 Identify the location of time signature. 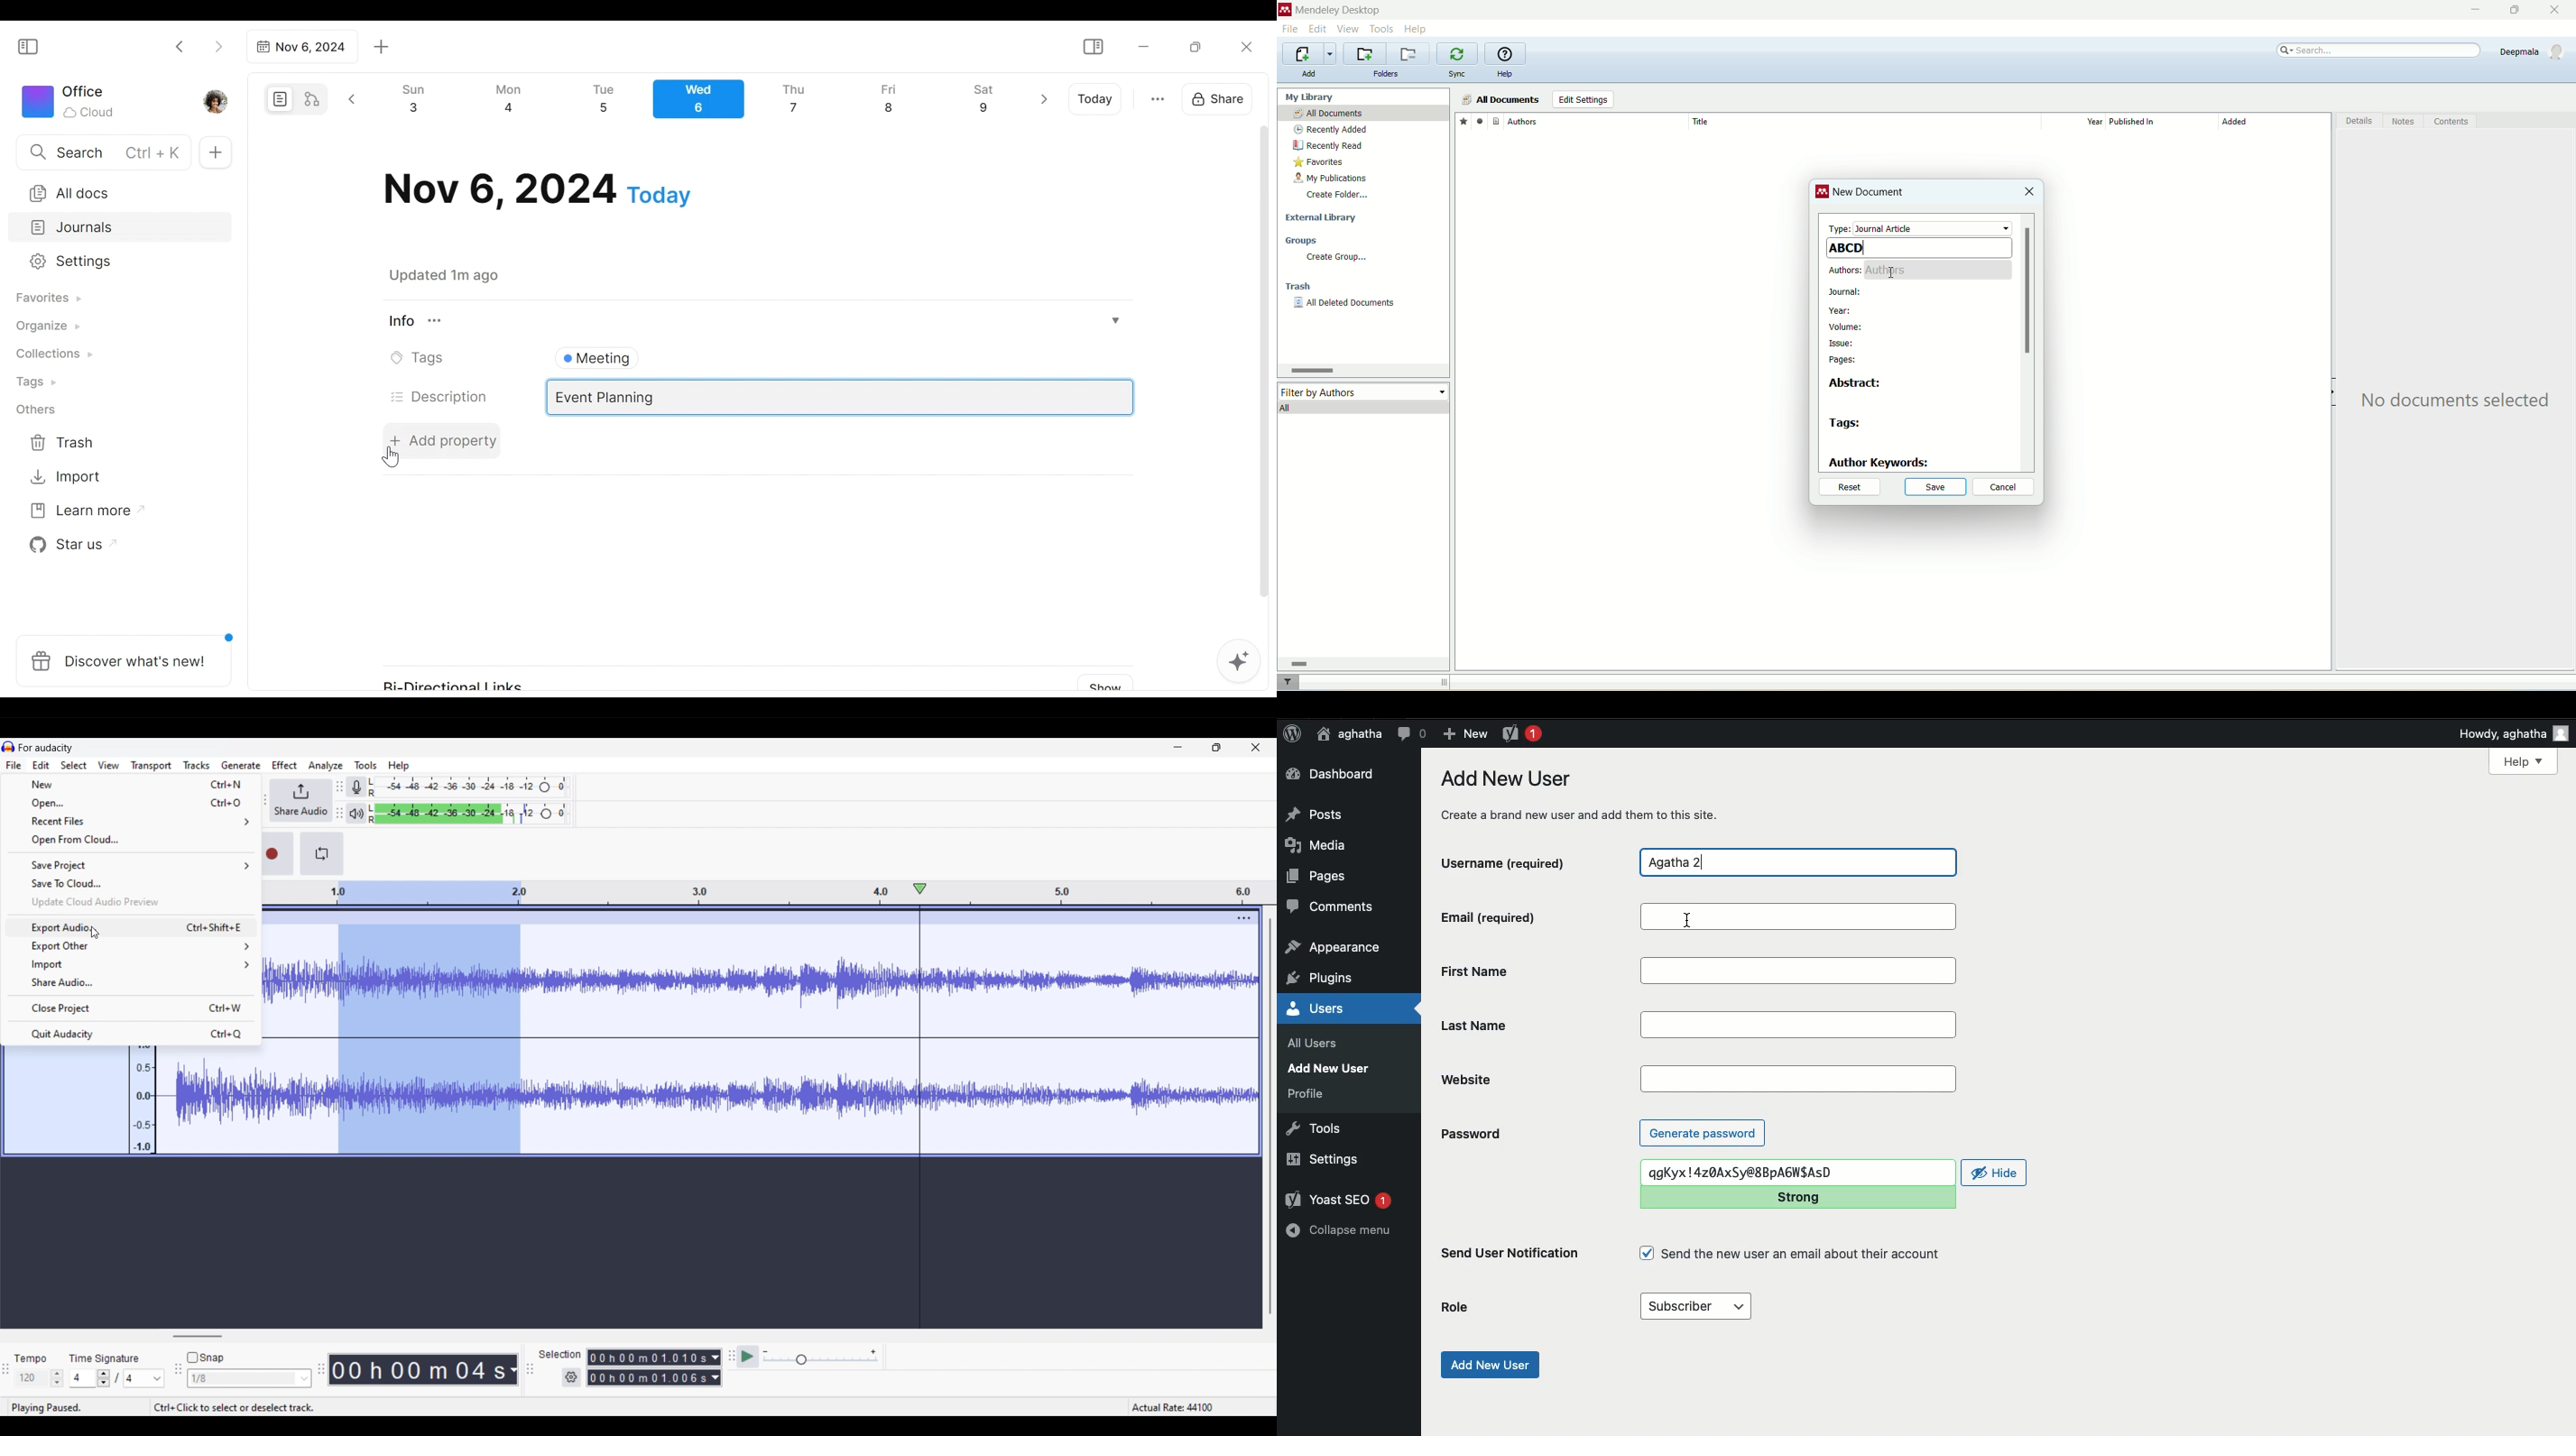
(104, 1358).